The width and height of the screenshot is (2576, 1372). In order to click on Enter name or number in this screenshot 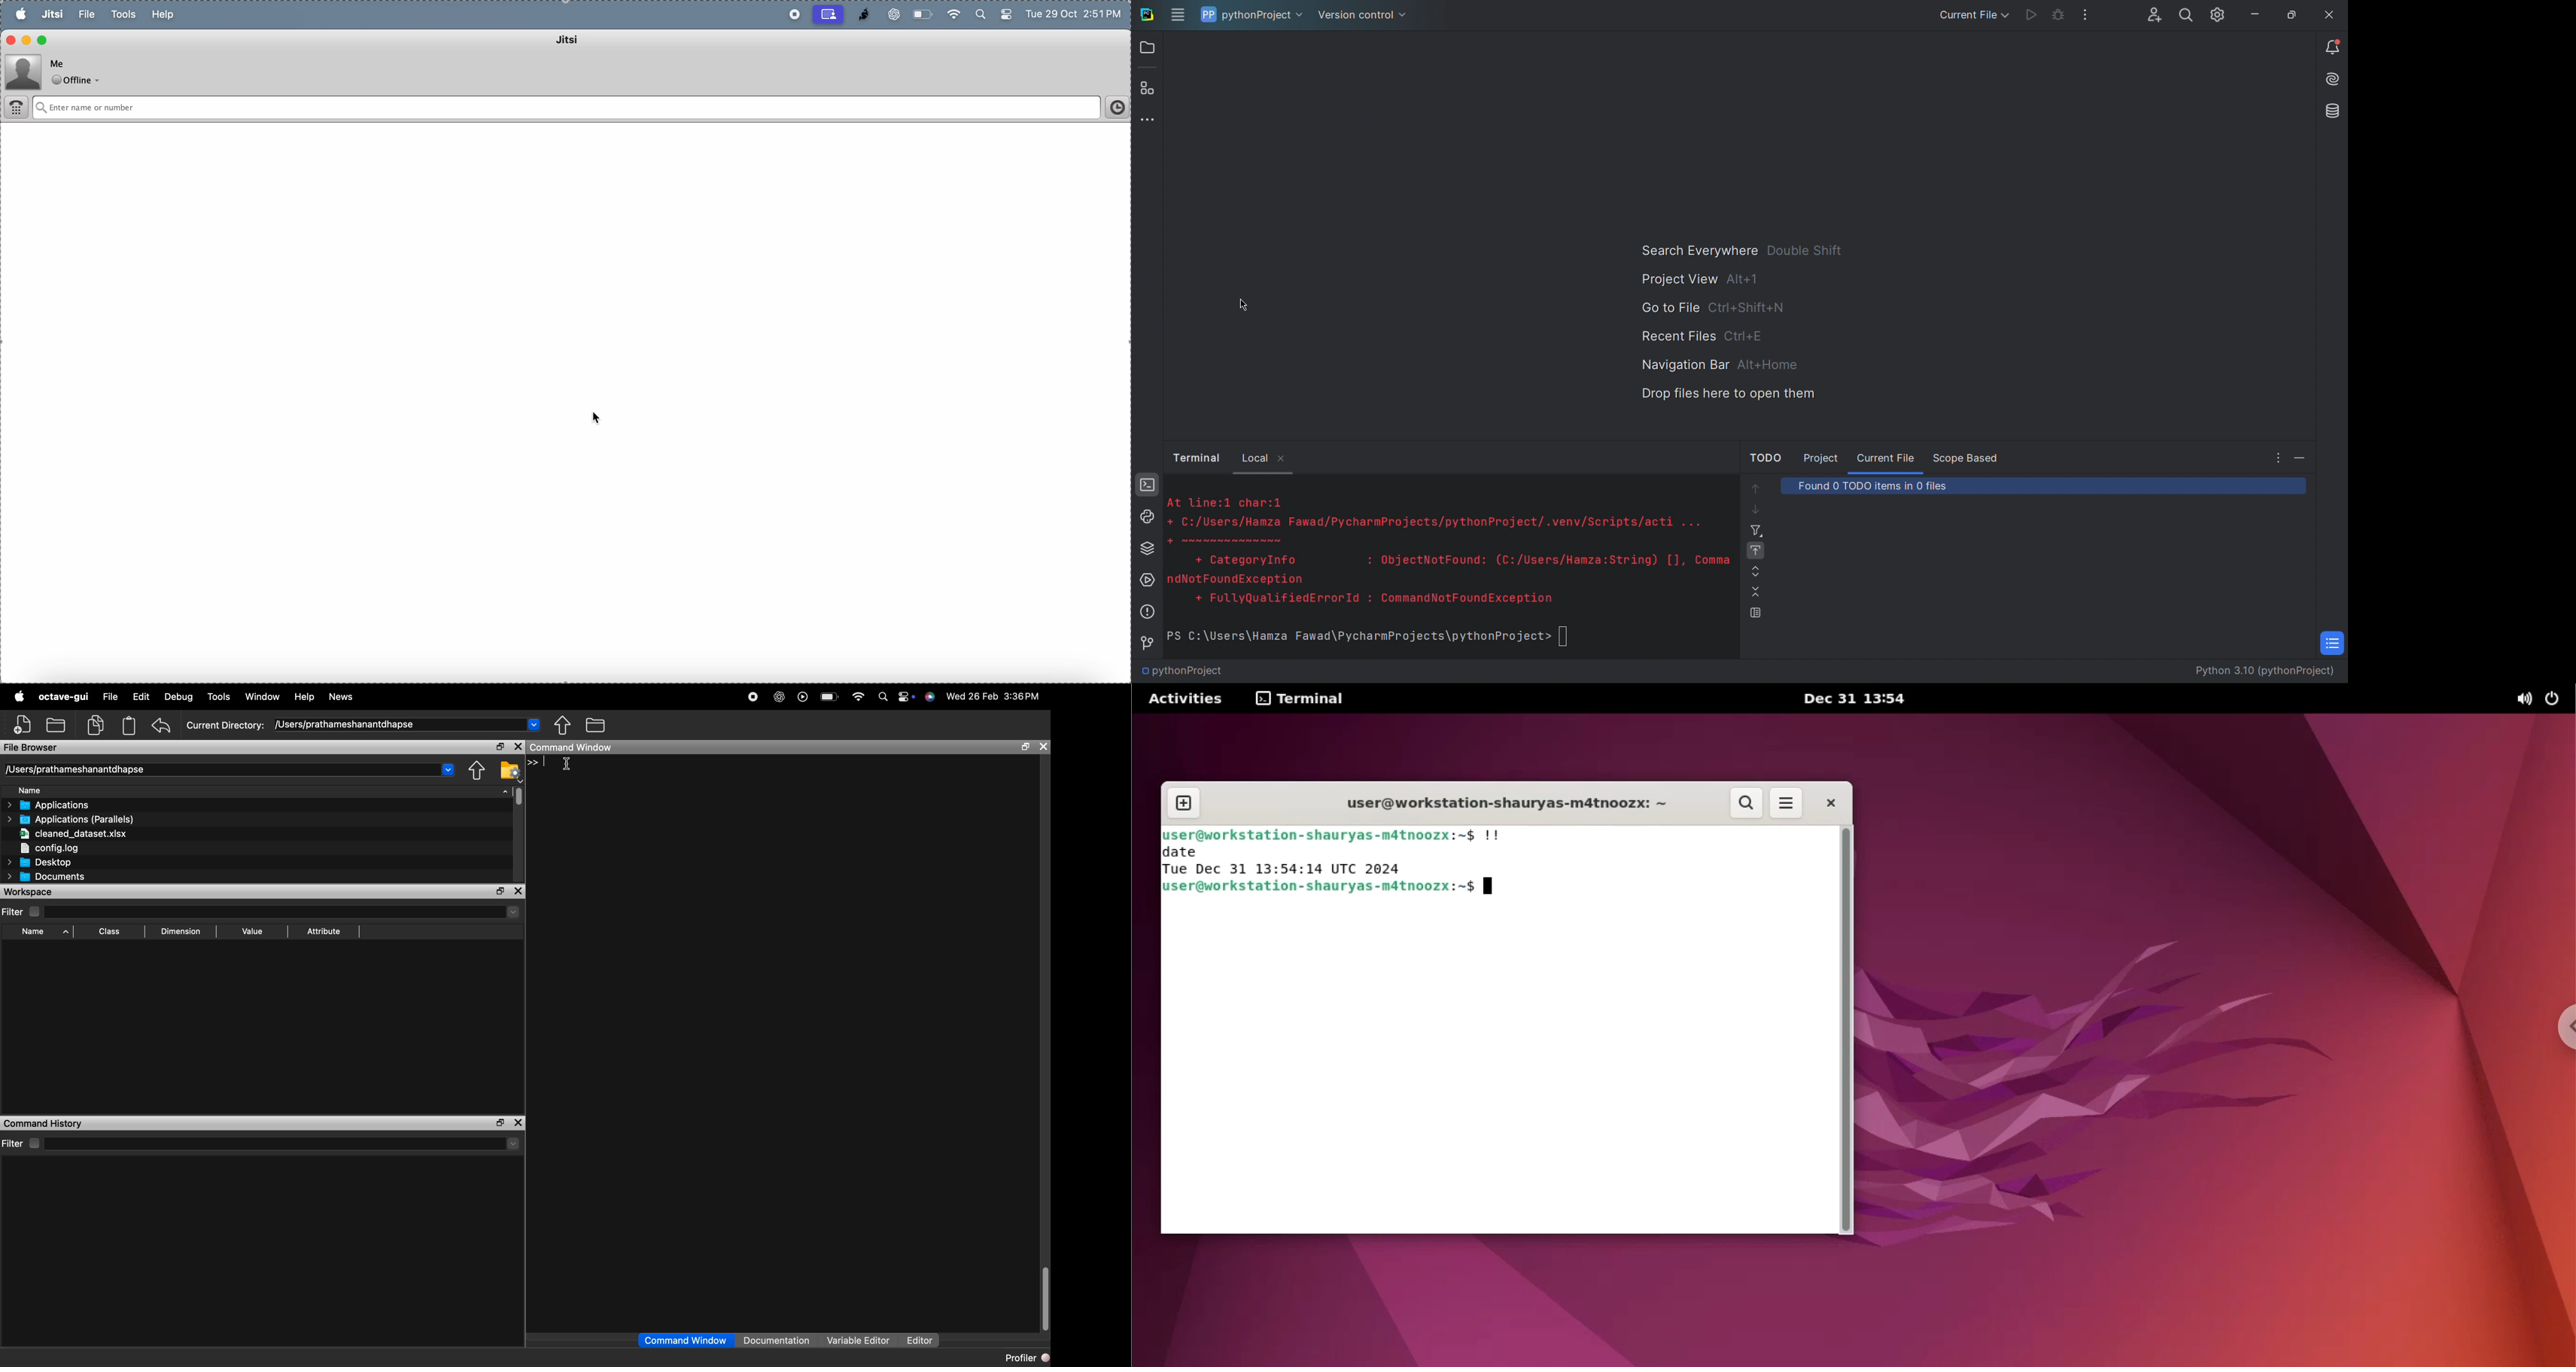, I will do `click(517, 107)`.